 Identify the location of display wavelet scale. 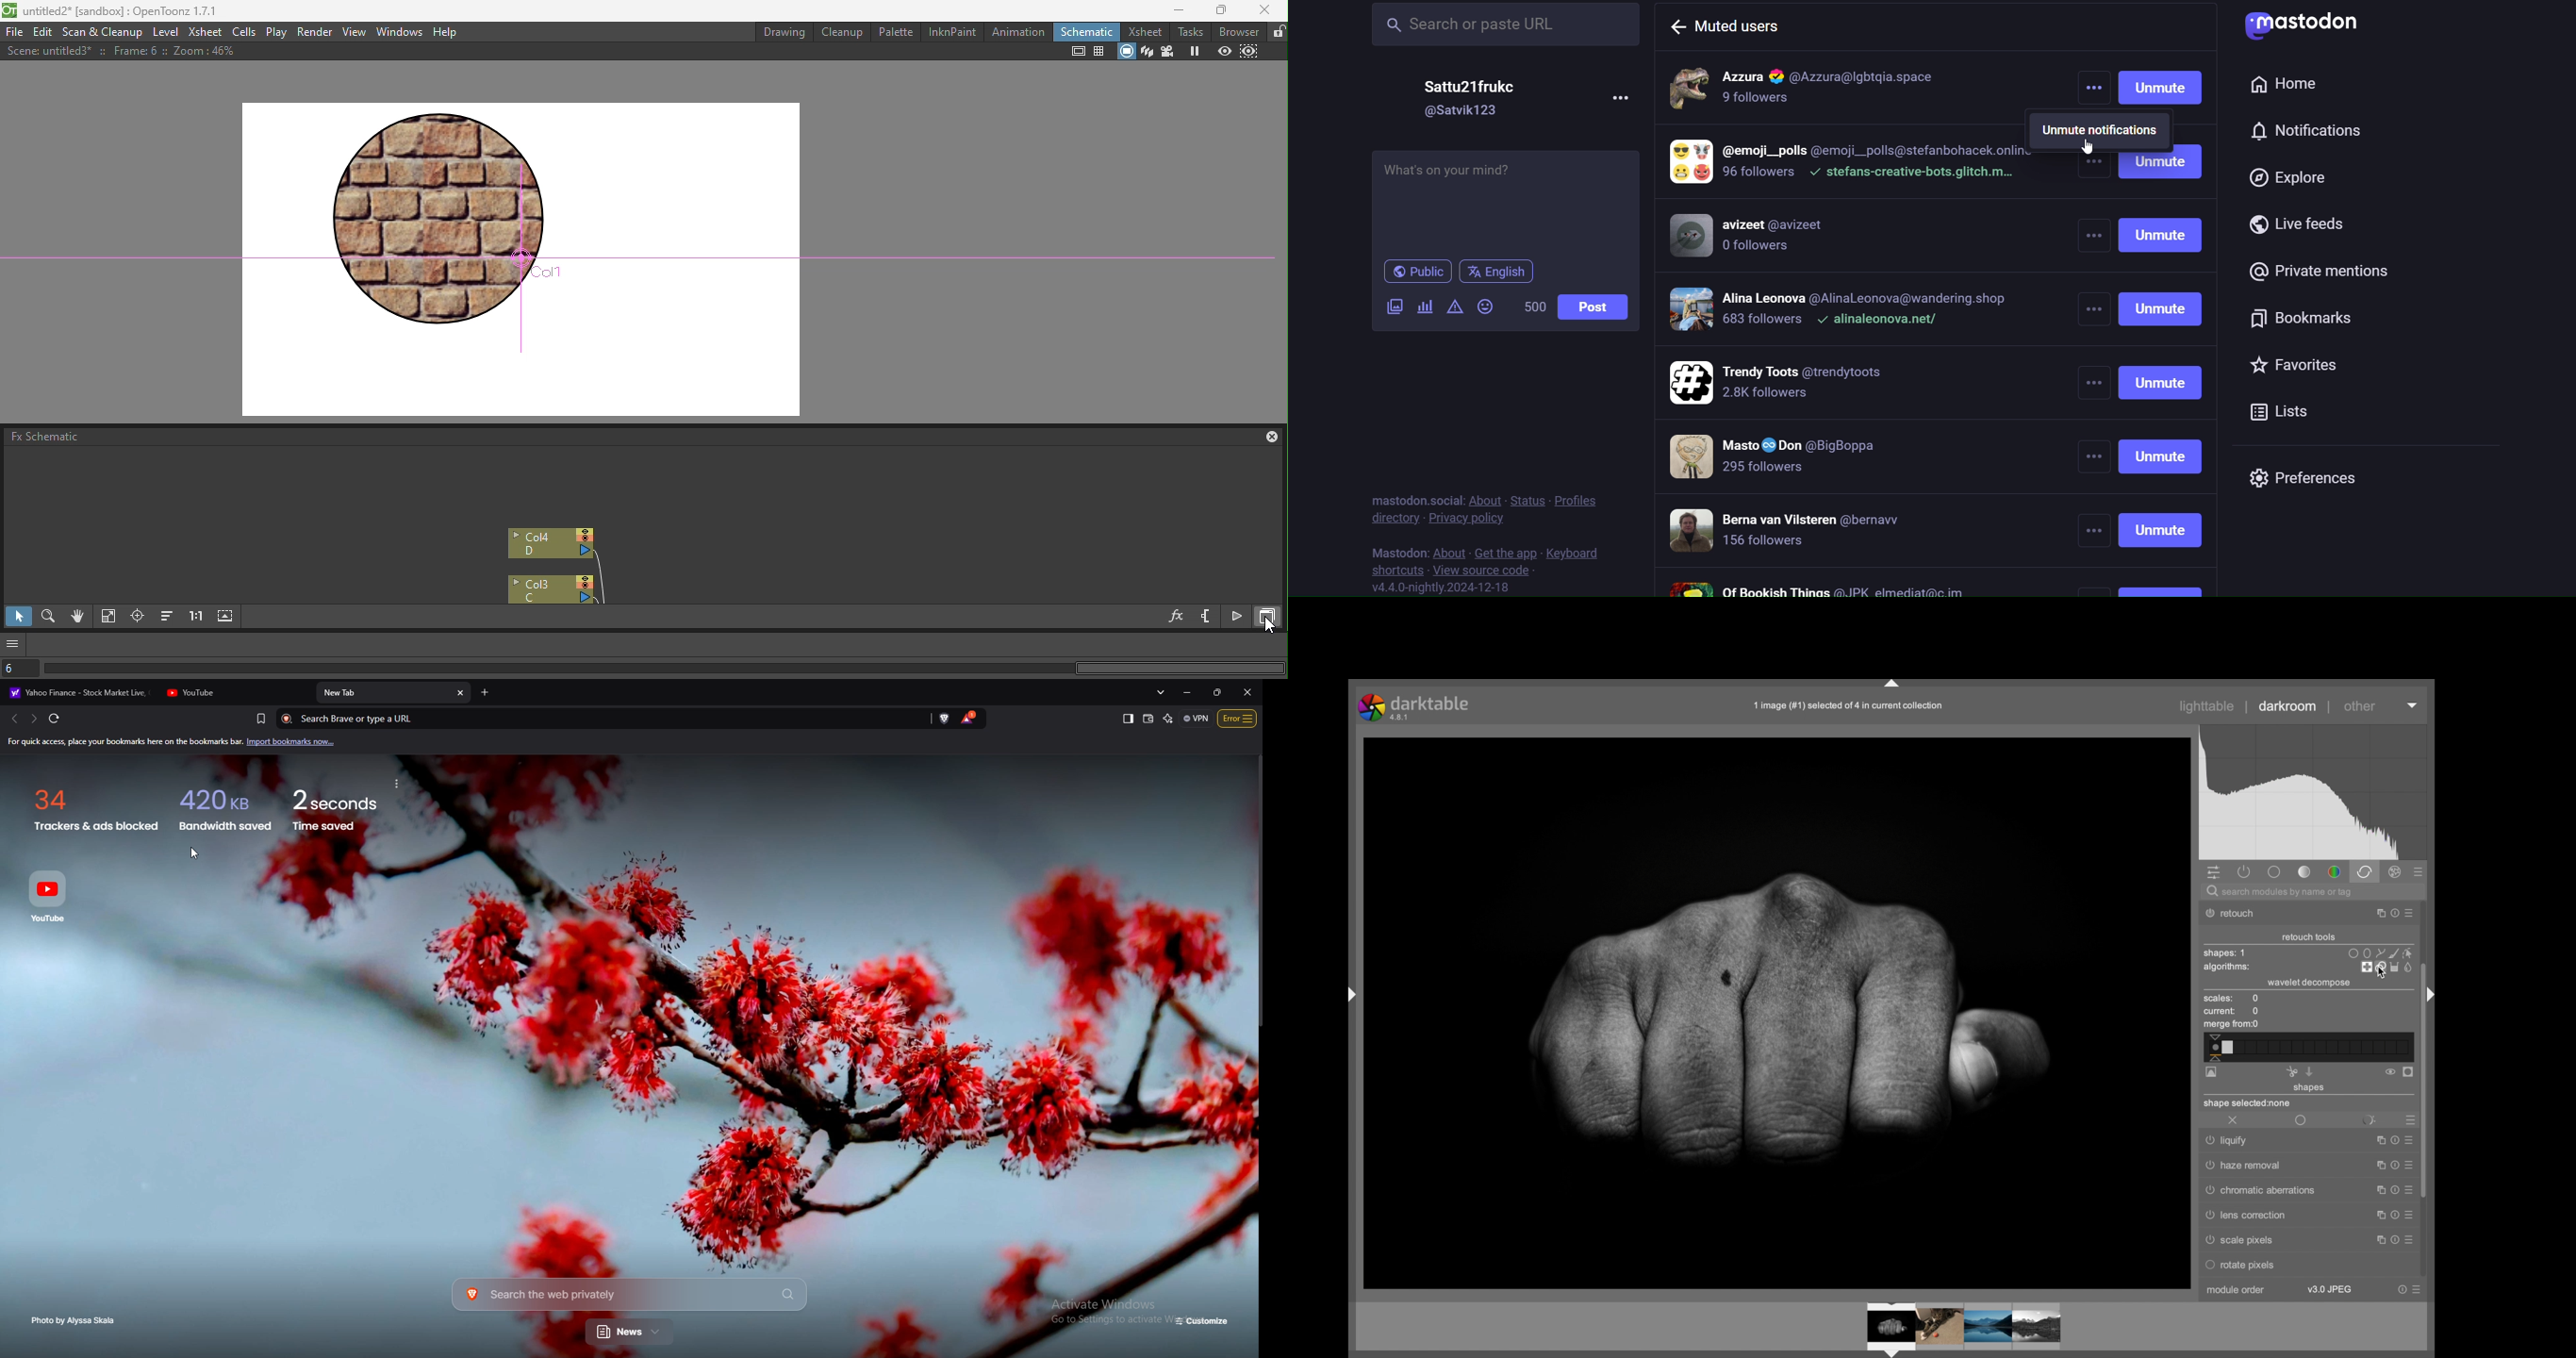
(2211, 1073).